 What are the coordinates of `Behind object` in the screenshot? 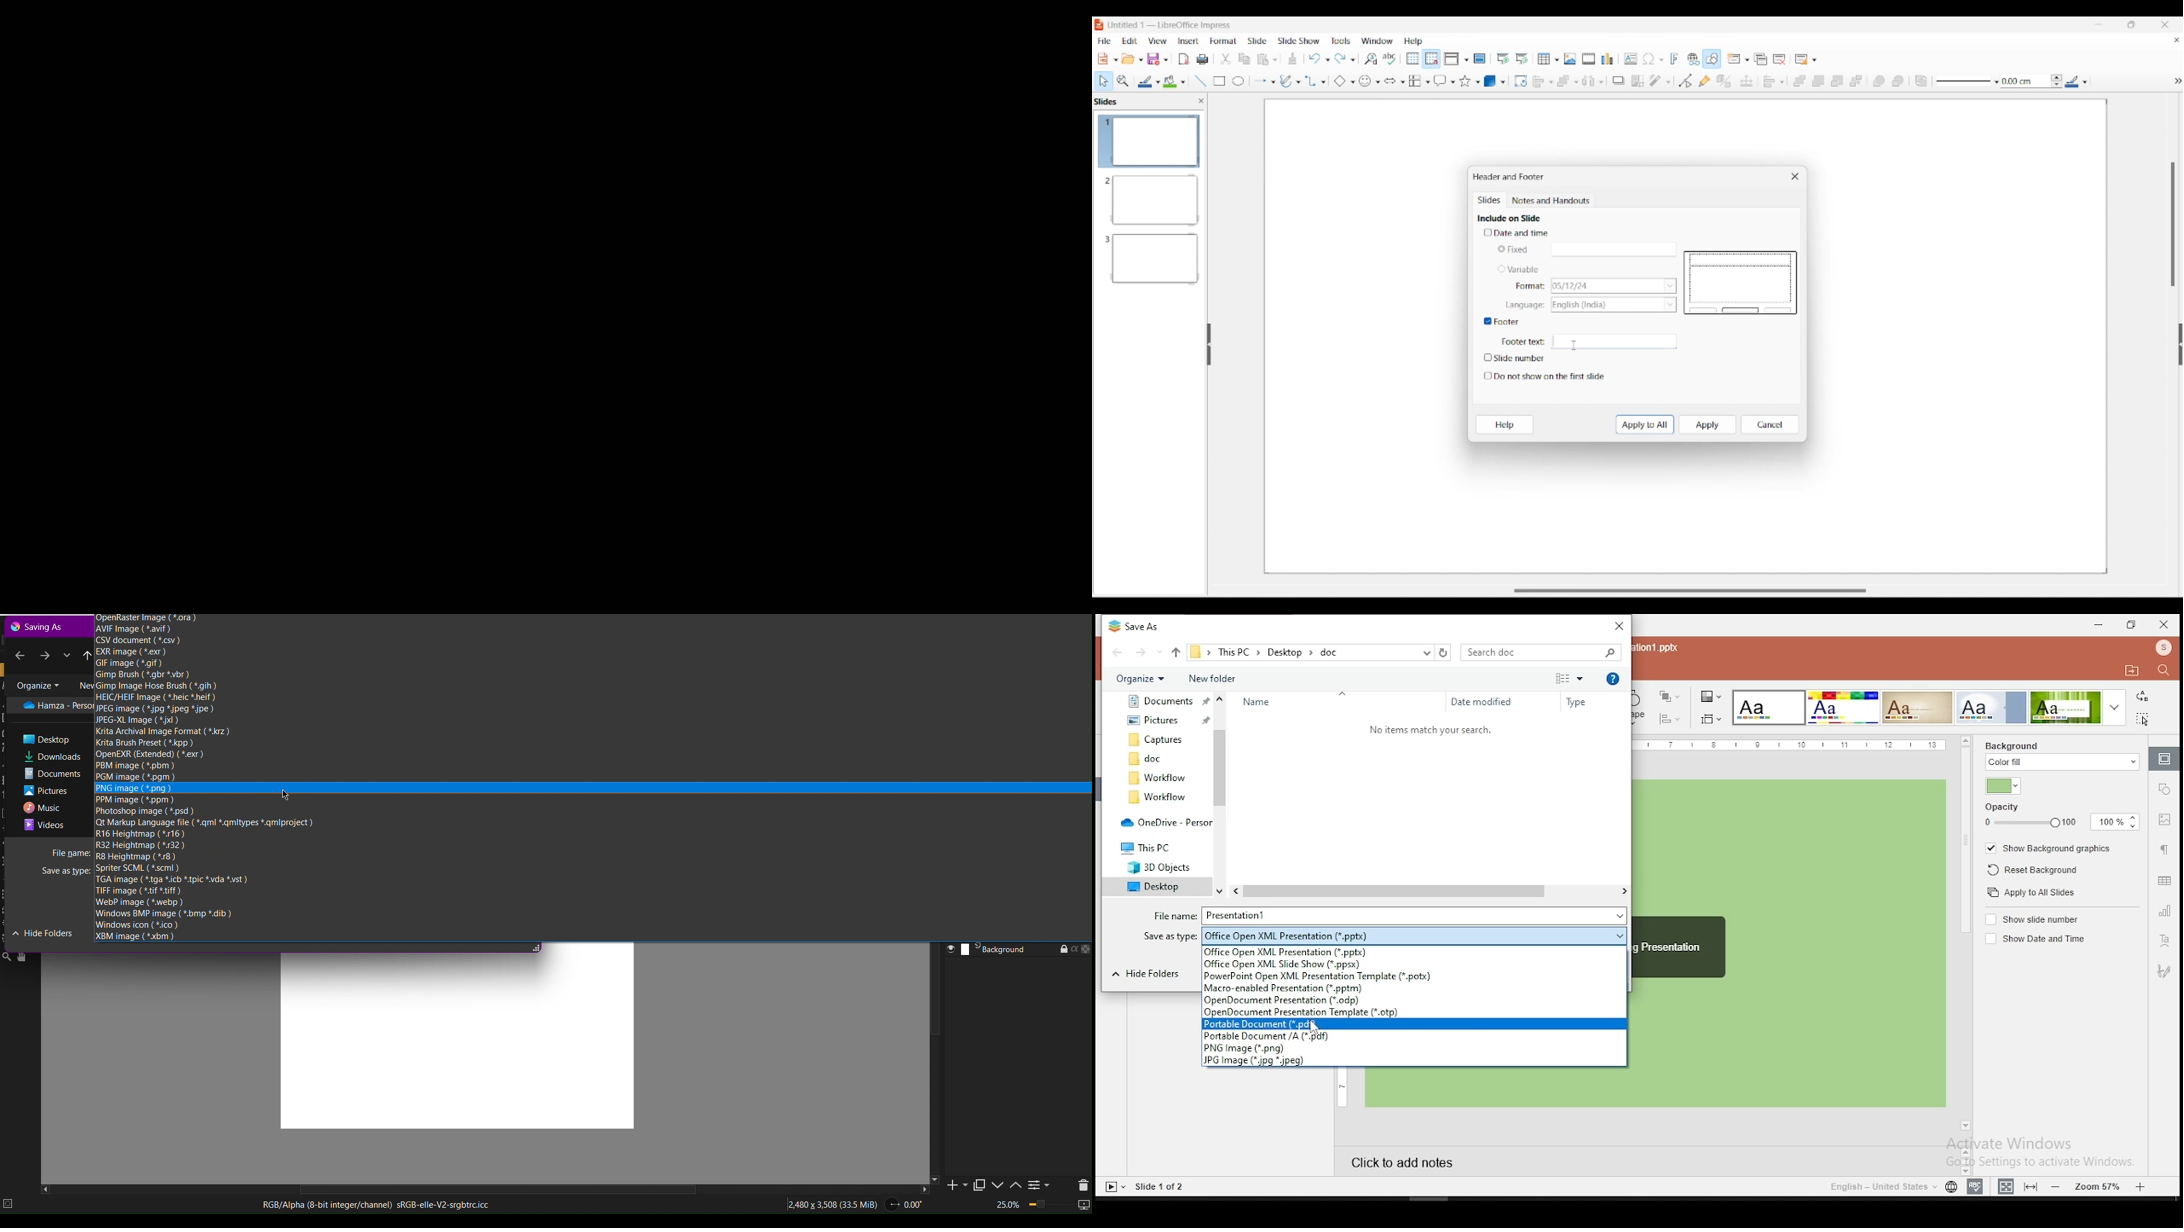 It's located at (1898, 81).